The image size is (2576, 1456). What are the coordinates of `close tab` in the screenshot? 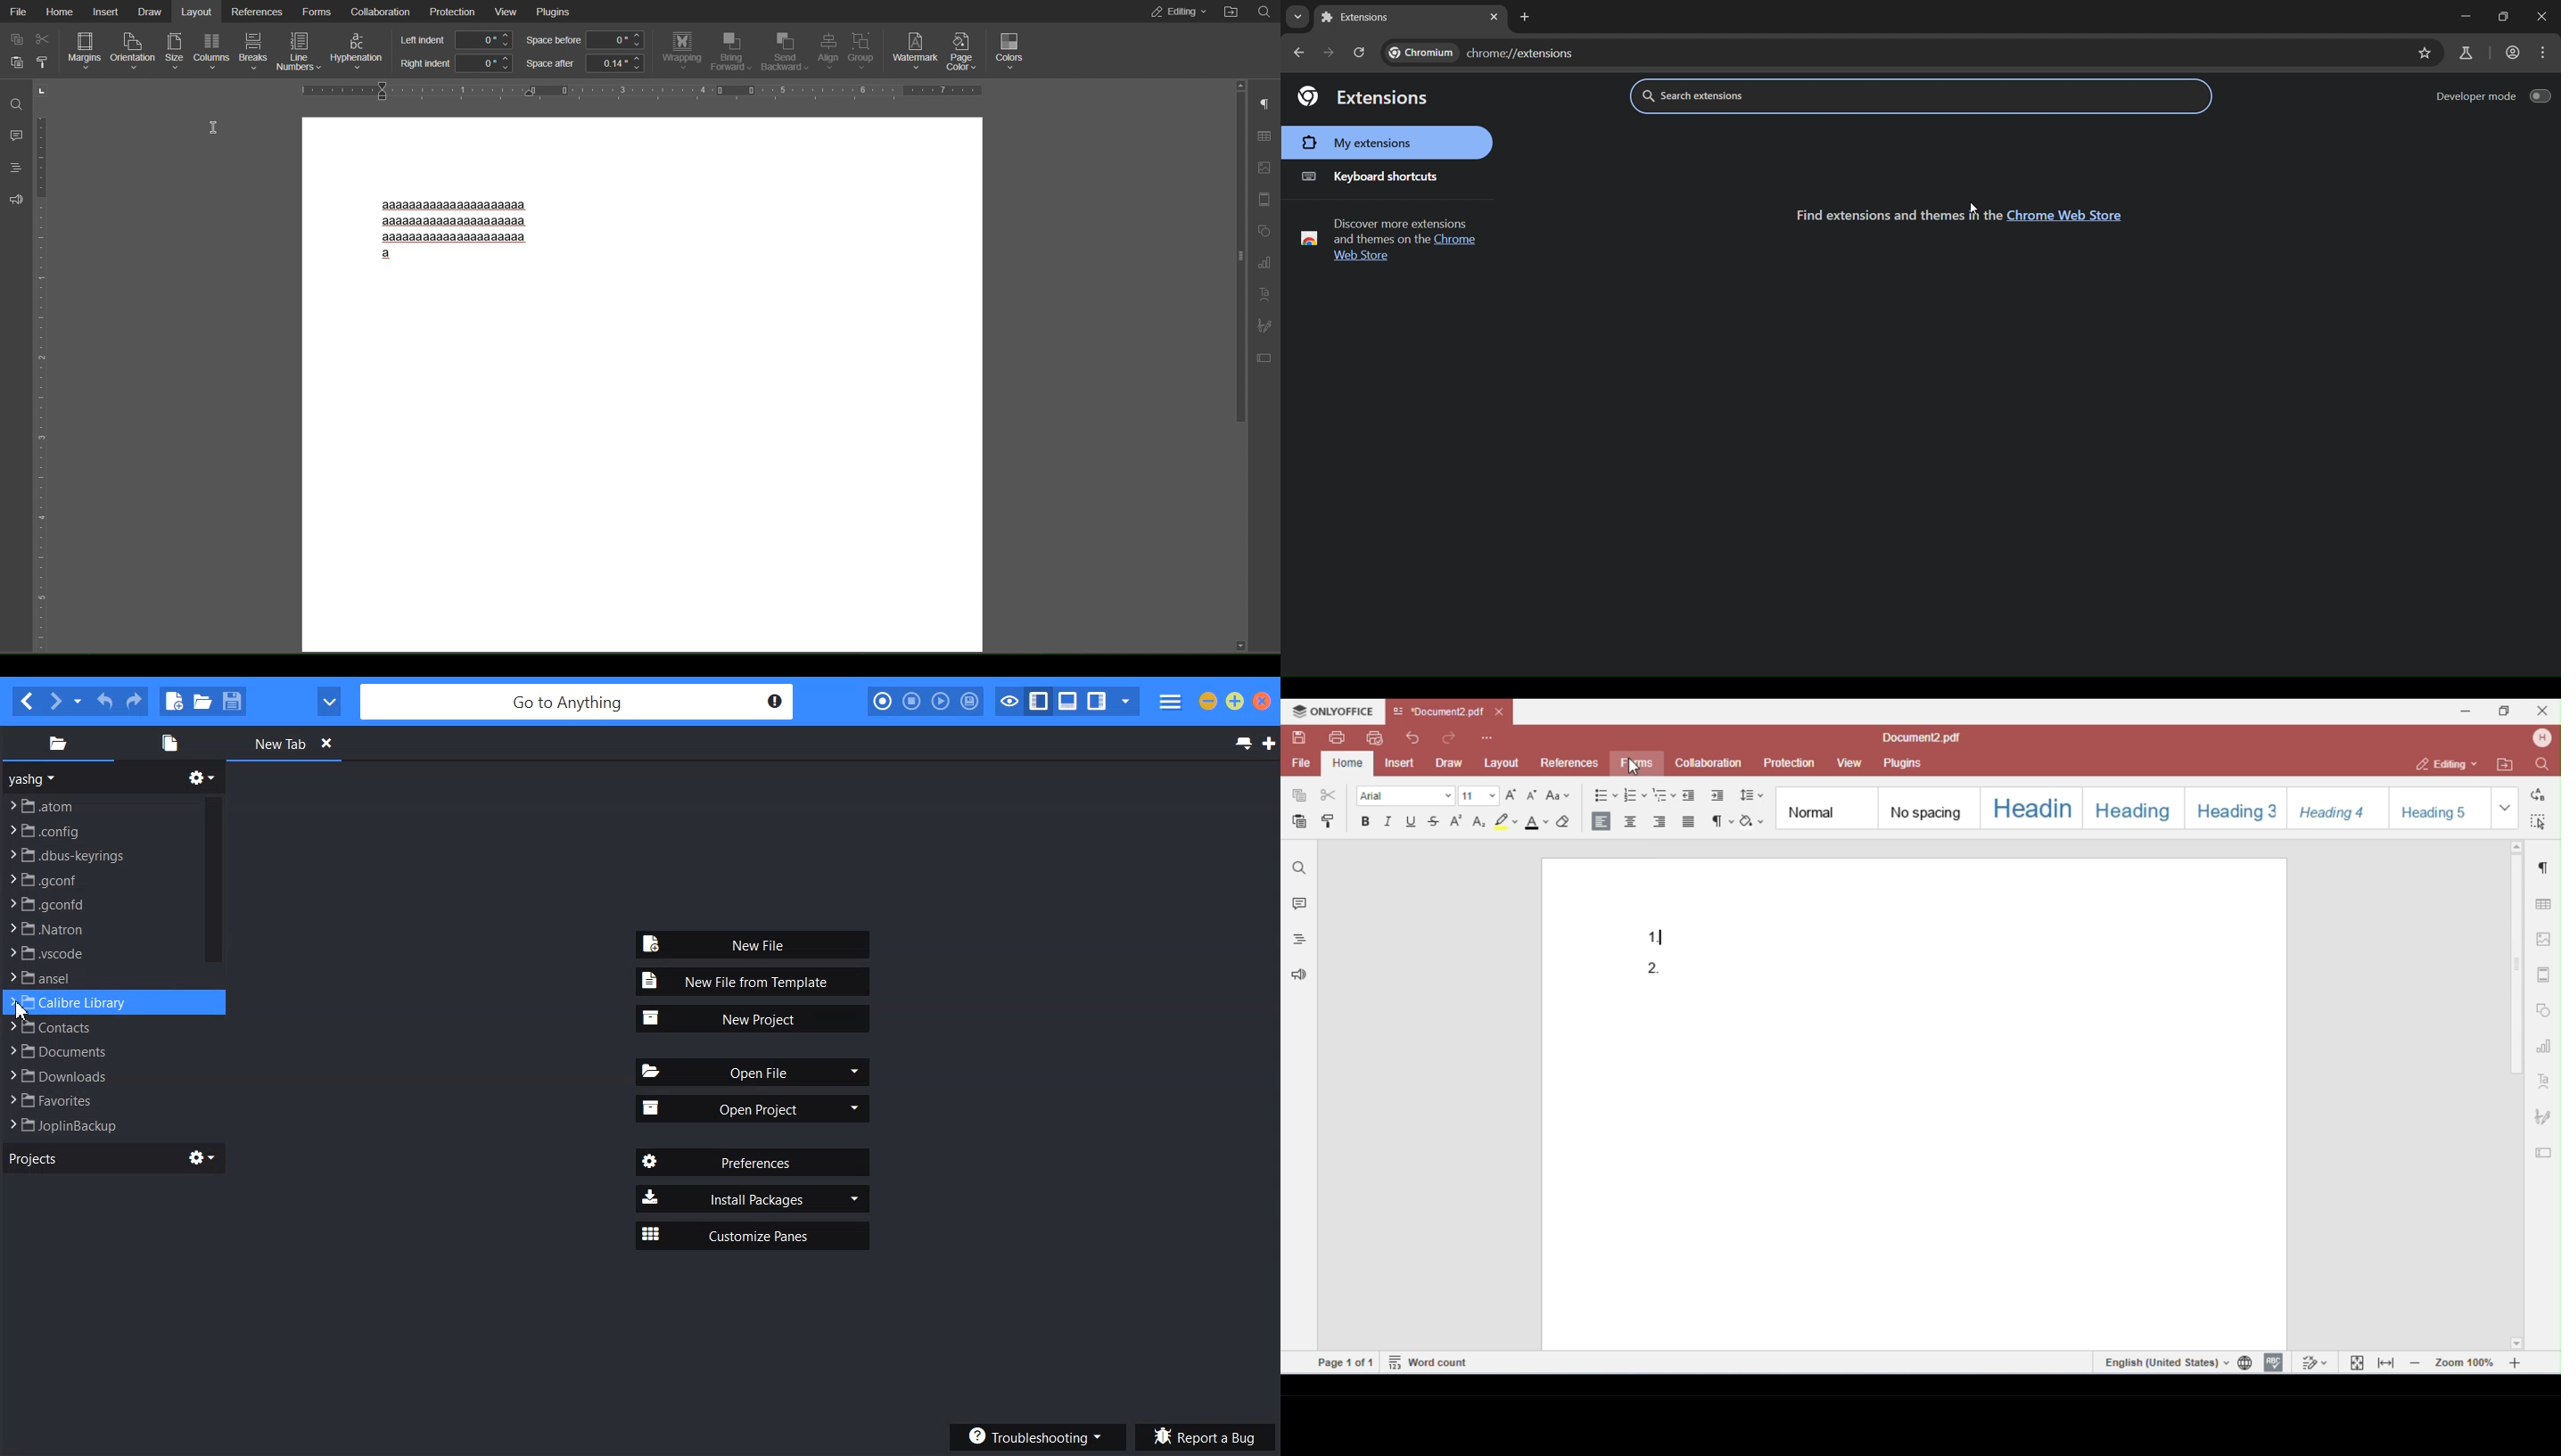 It's located at (1494, 17).